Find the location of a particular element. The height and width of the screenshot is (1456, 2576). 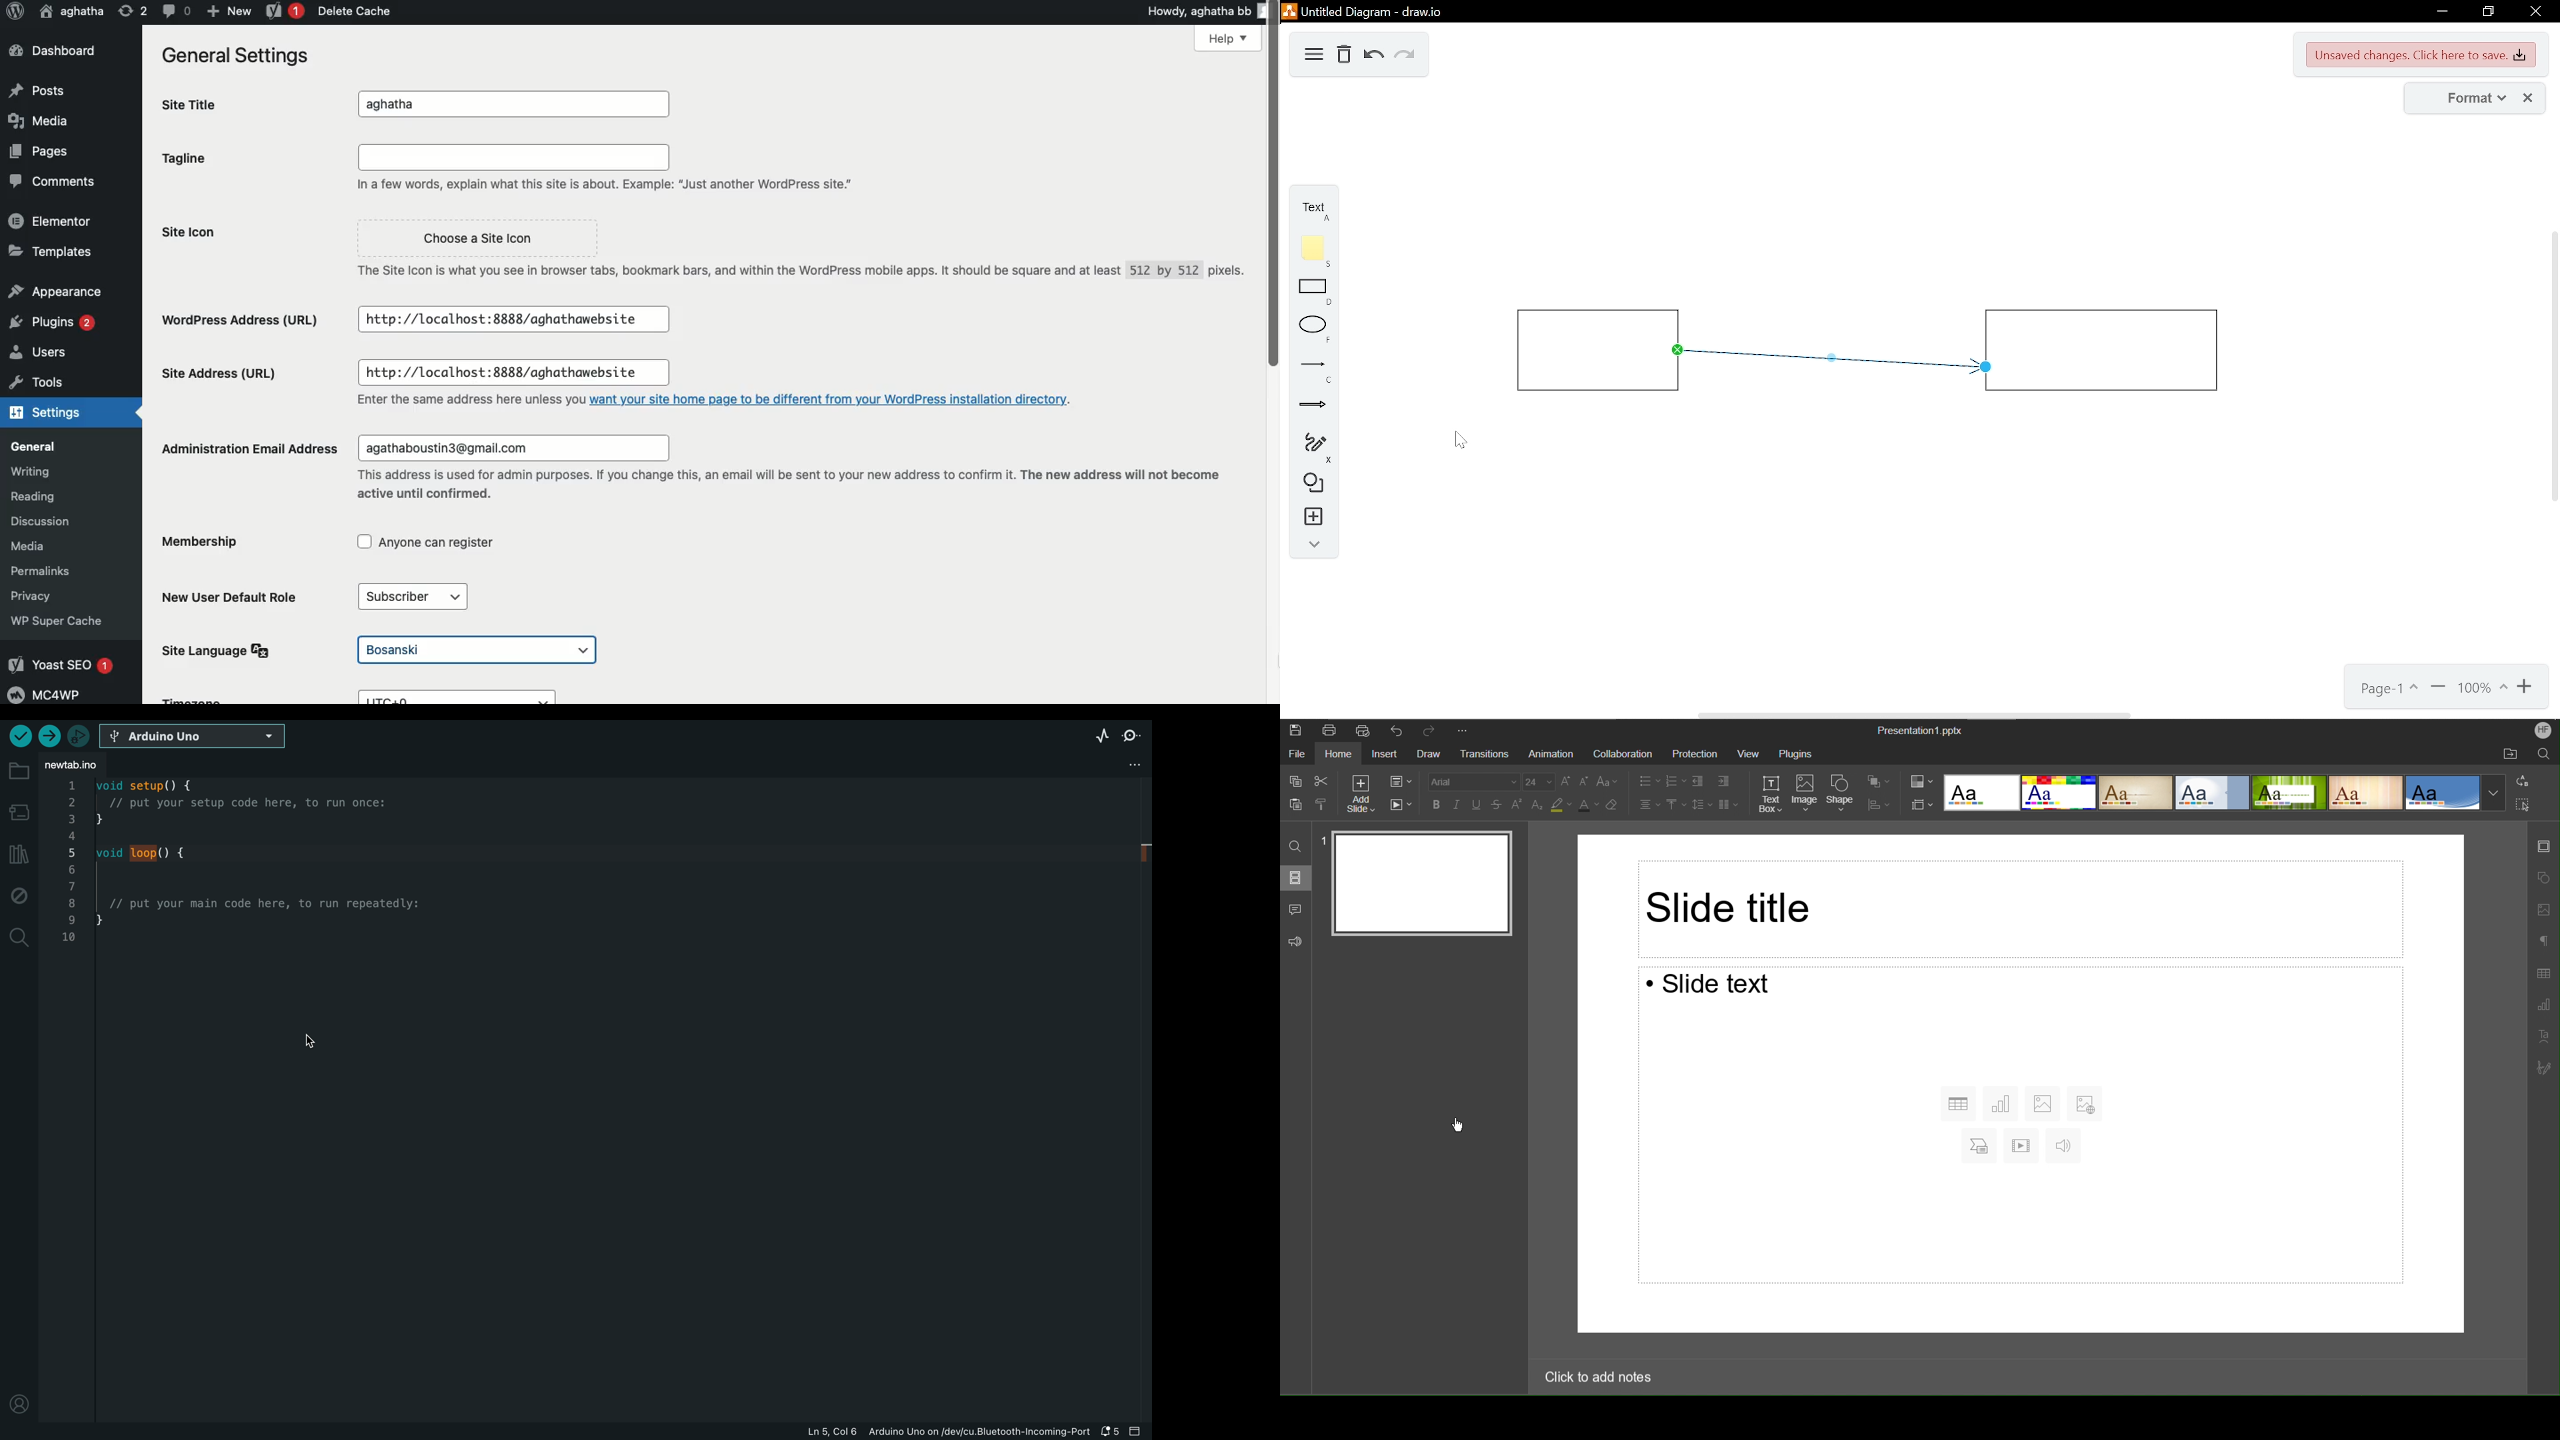

New user default role is located at coordinates (235, 596).